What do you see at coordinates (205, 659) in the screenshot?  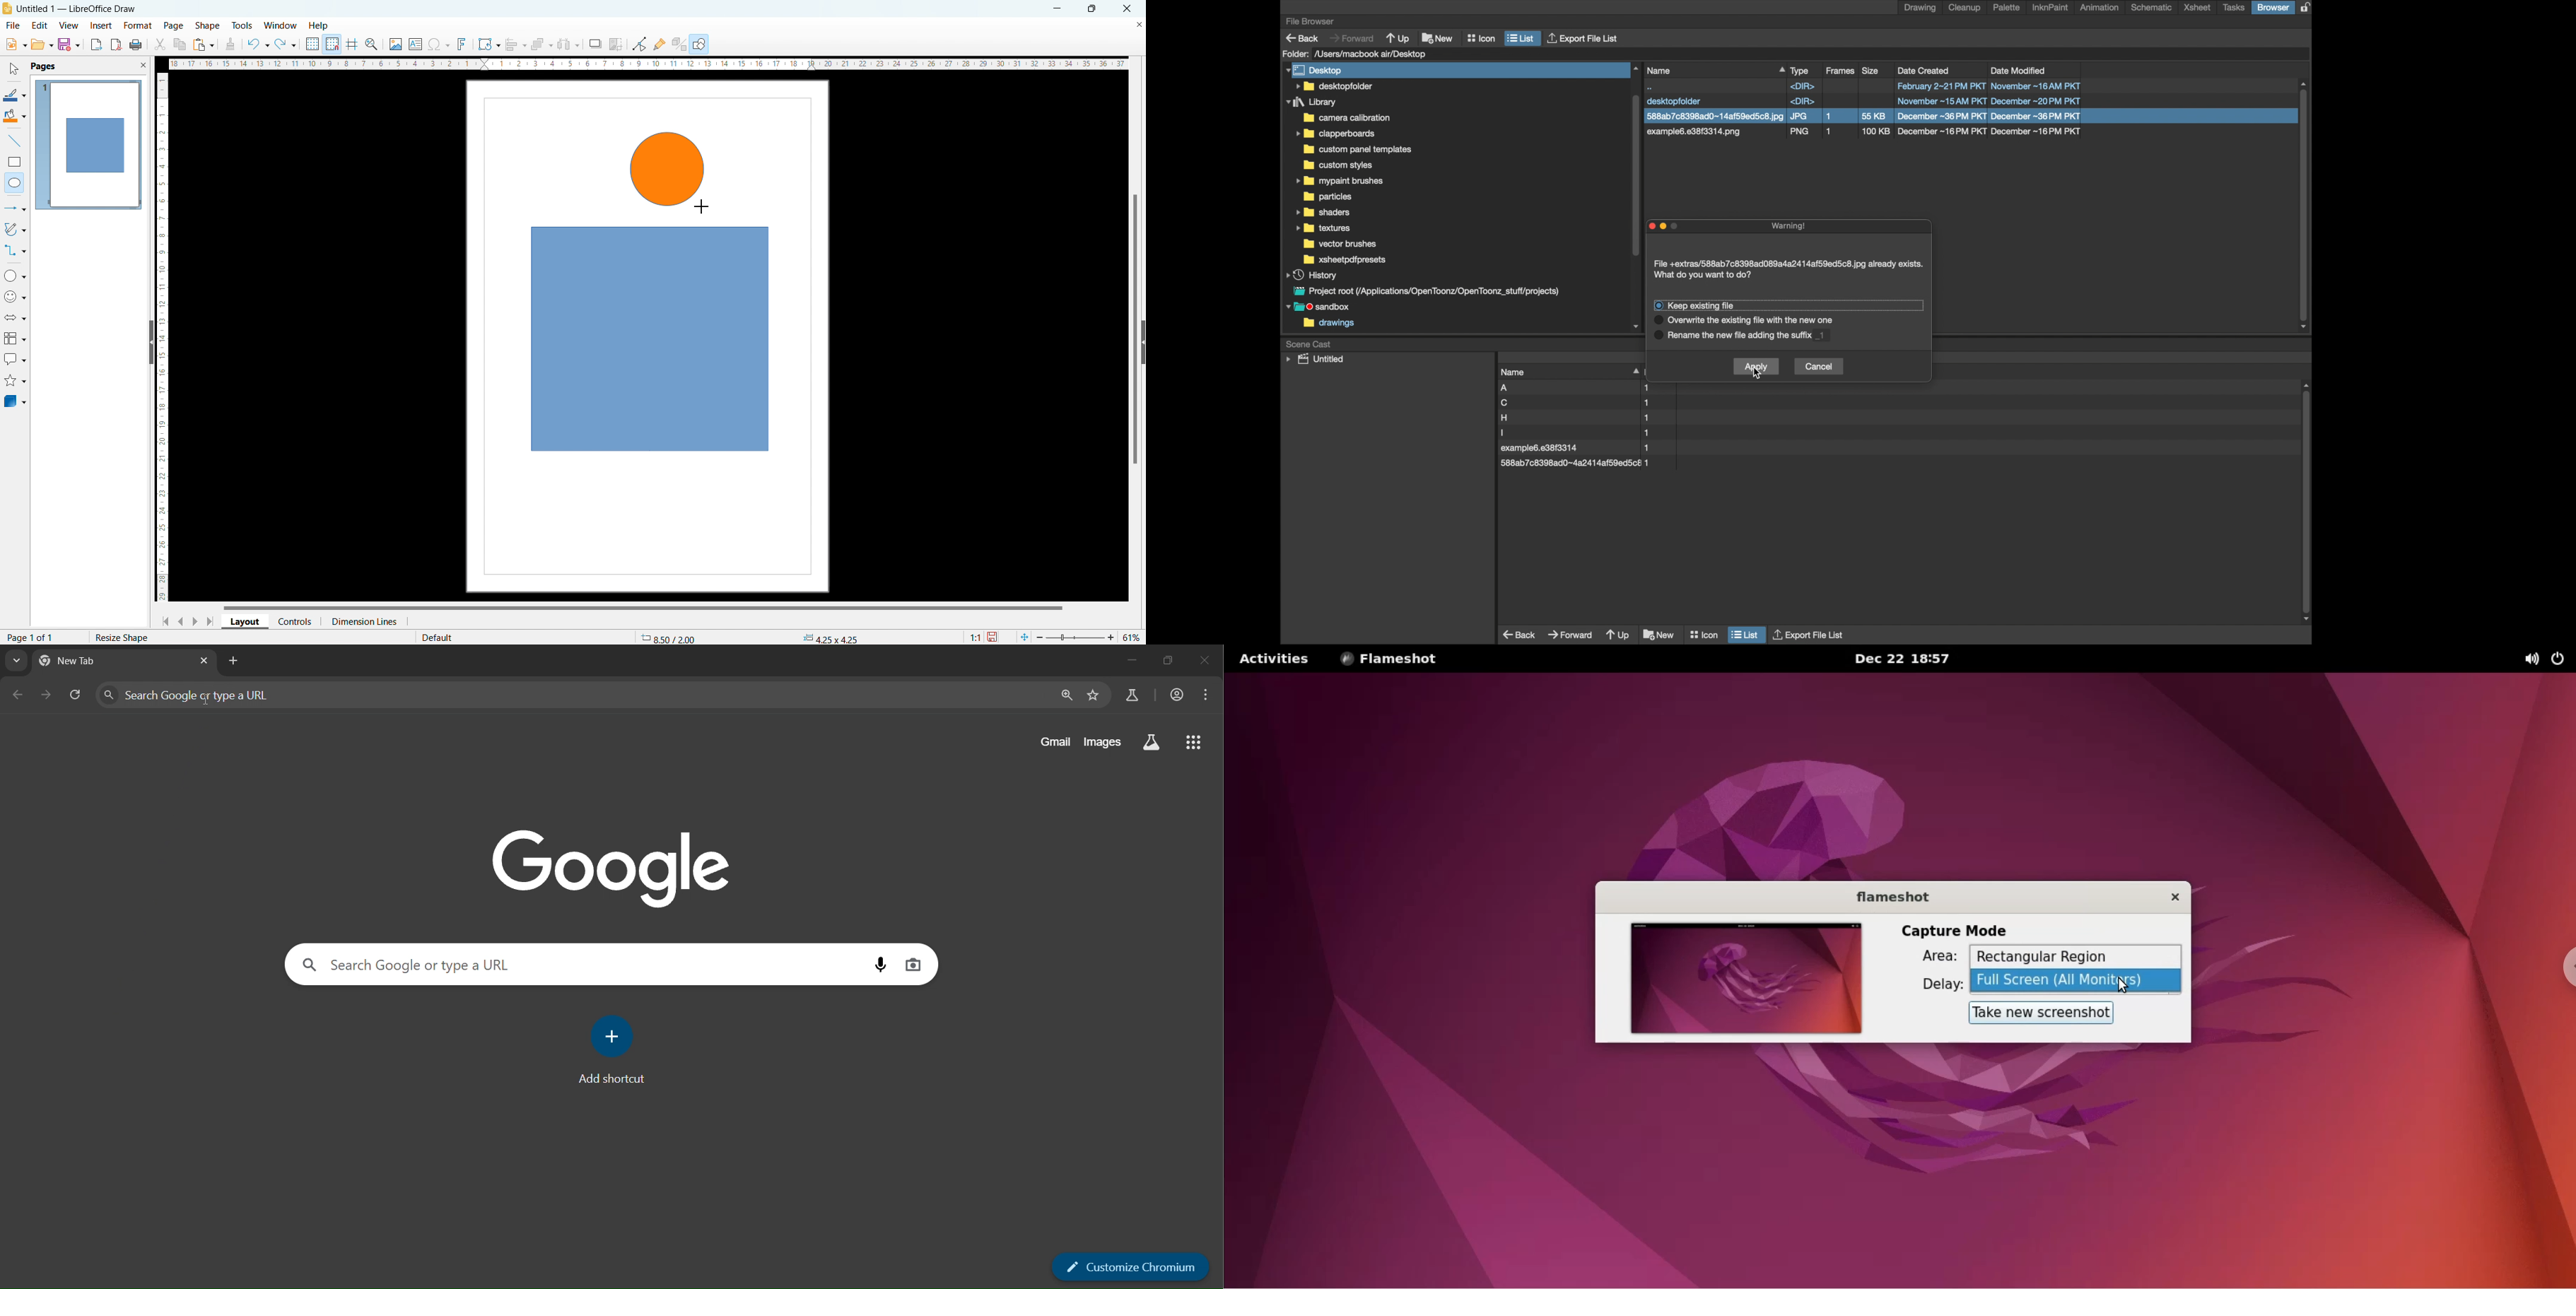 I see `close tab` at bounding box center [205, 659].